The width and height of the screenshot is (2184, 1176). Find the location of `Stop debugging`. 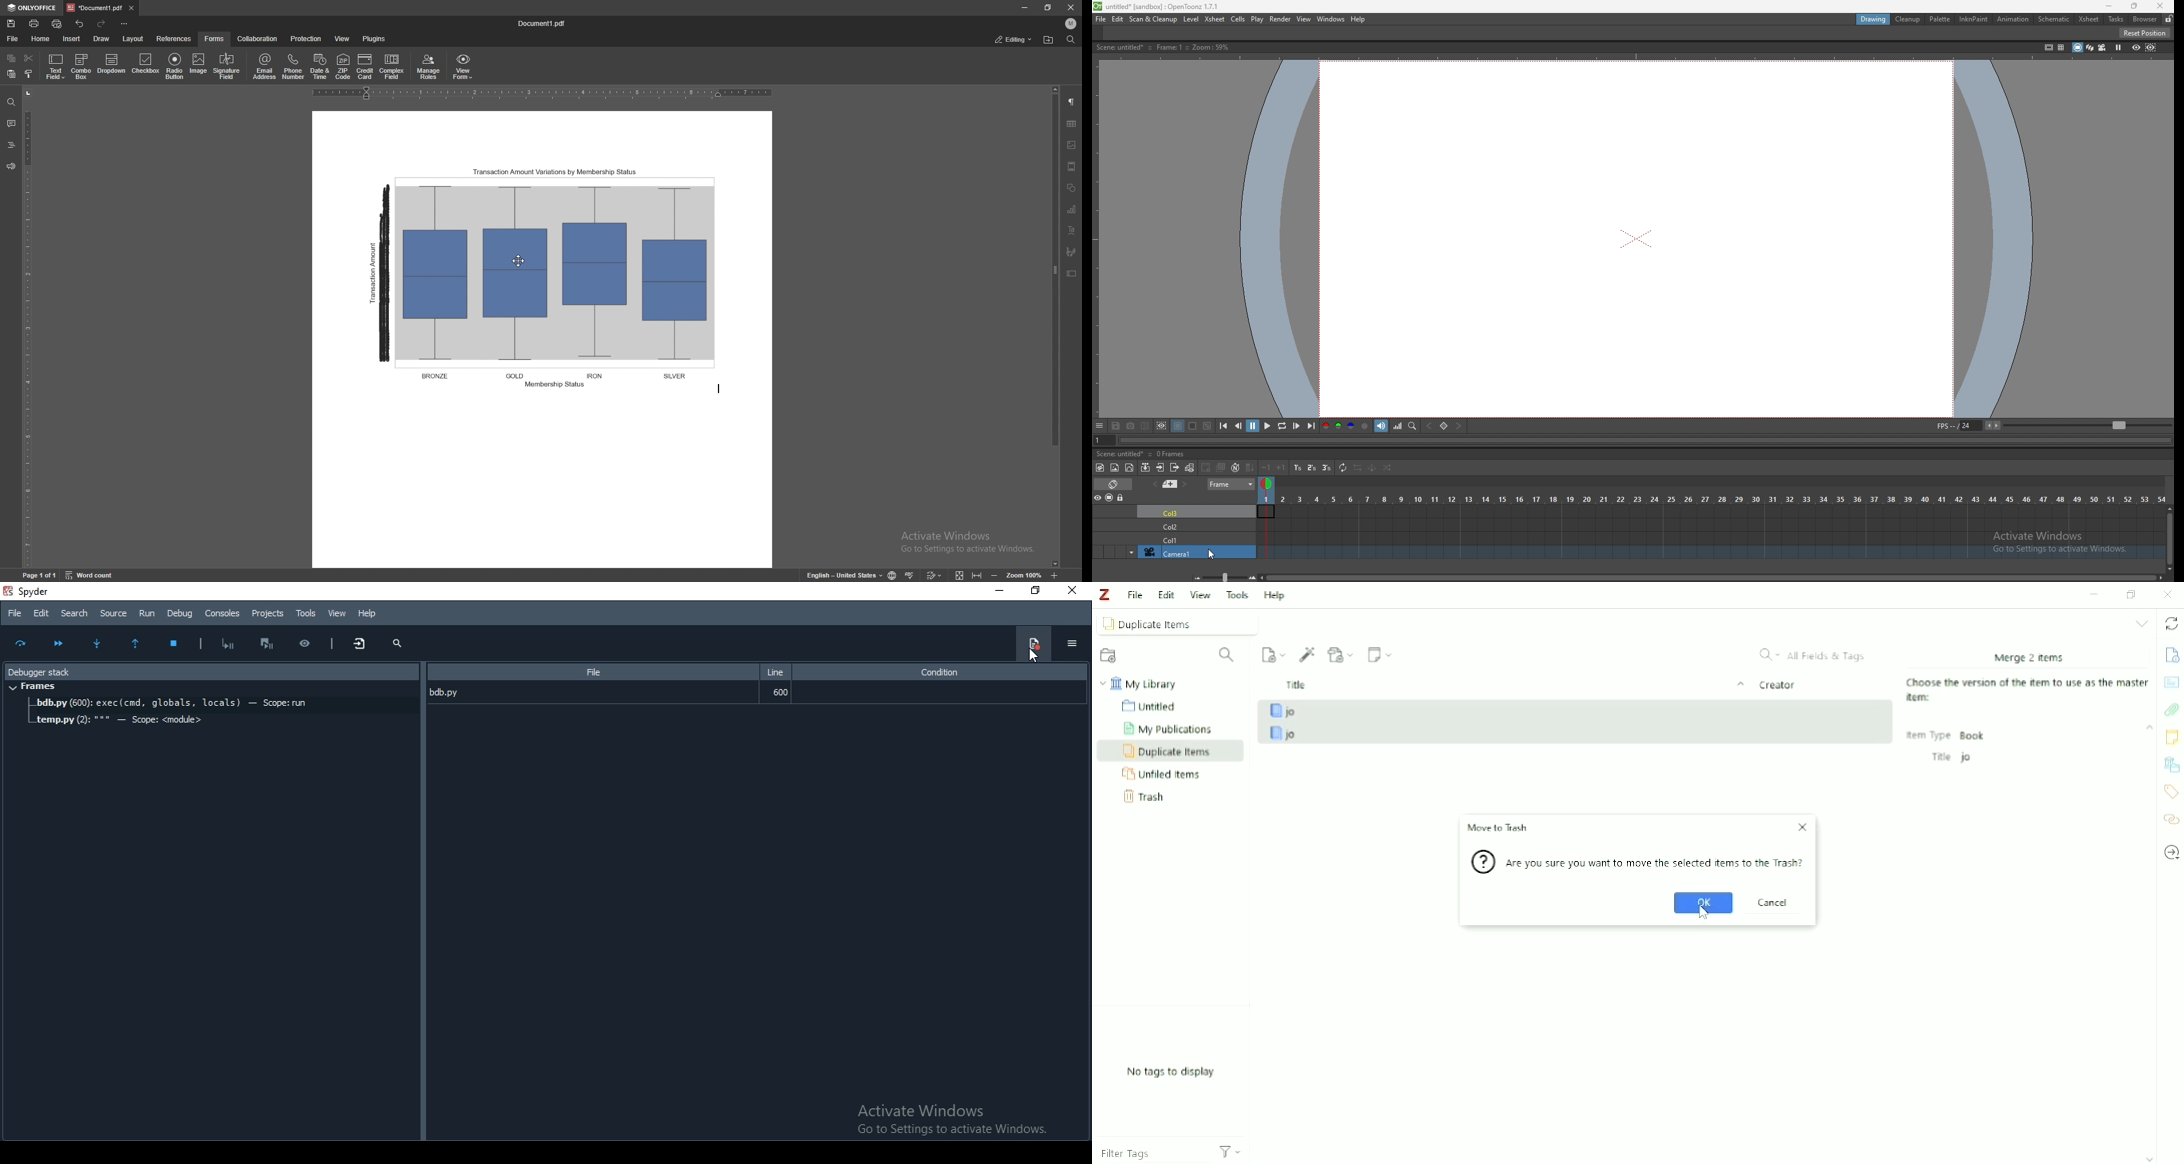

Stop debugging is located at coordinates (177, 644).